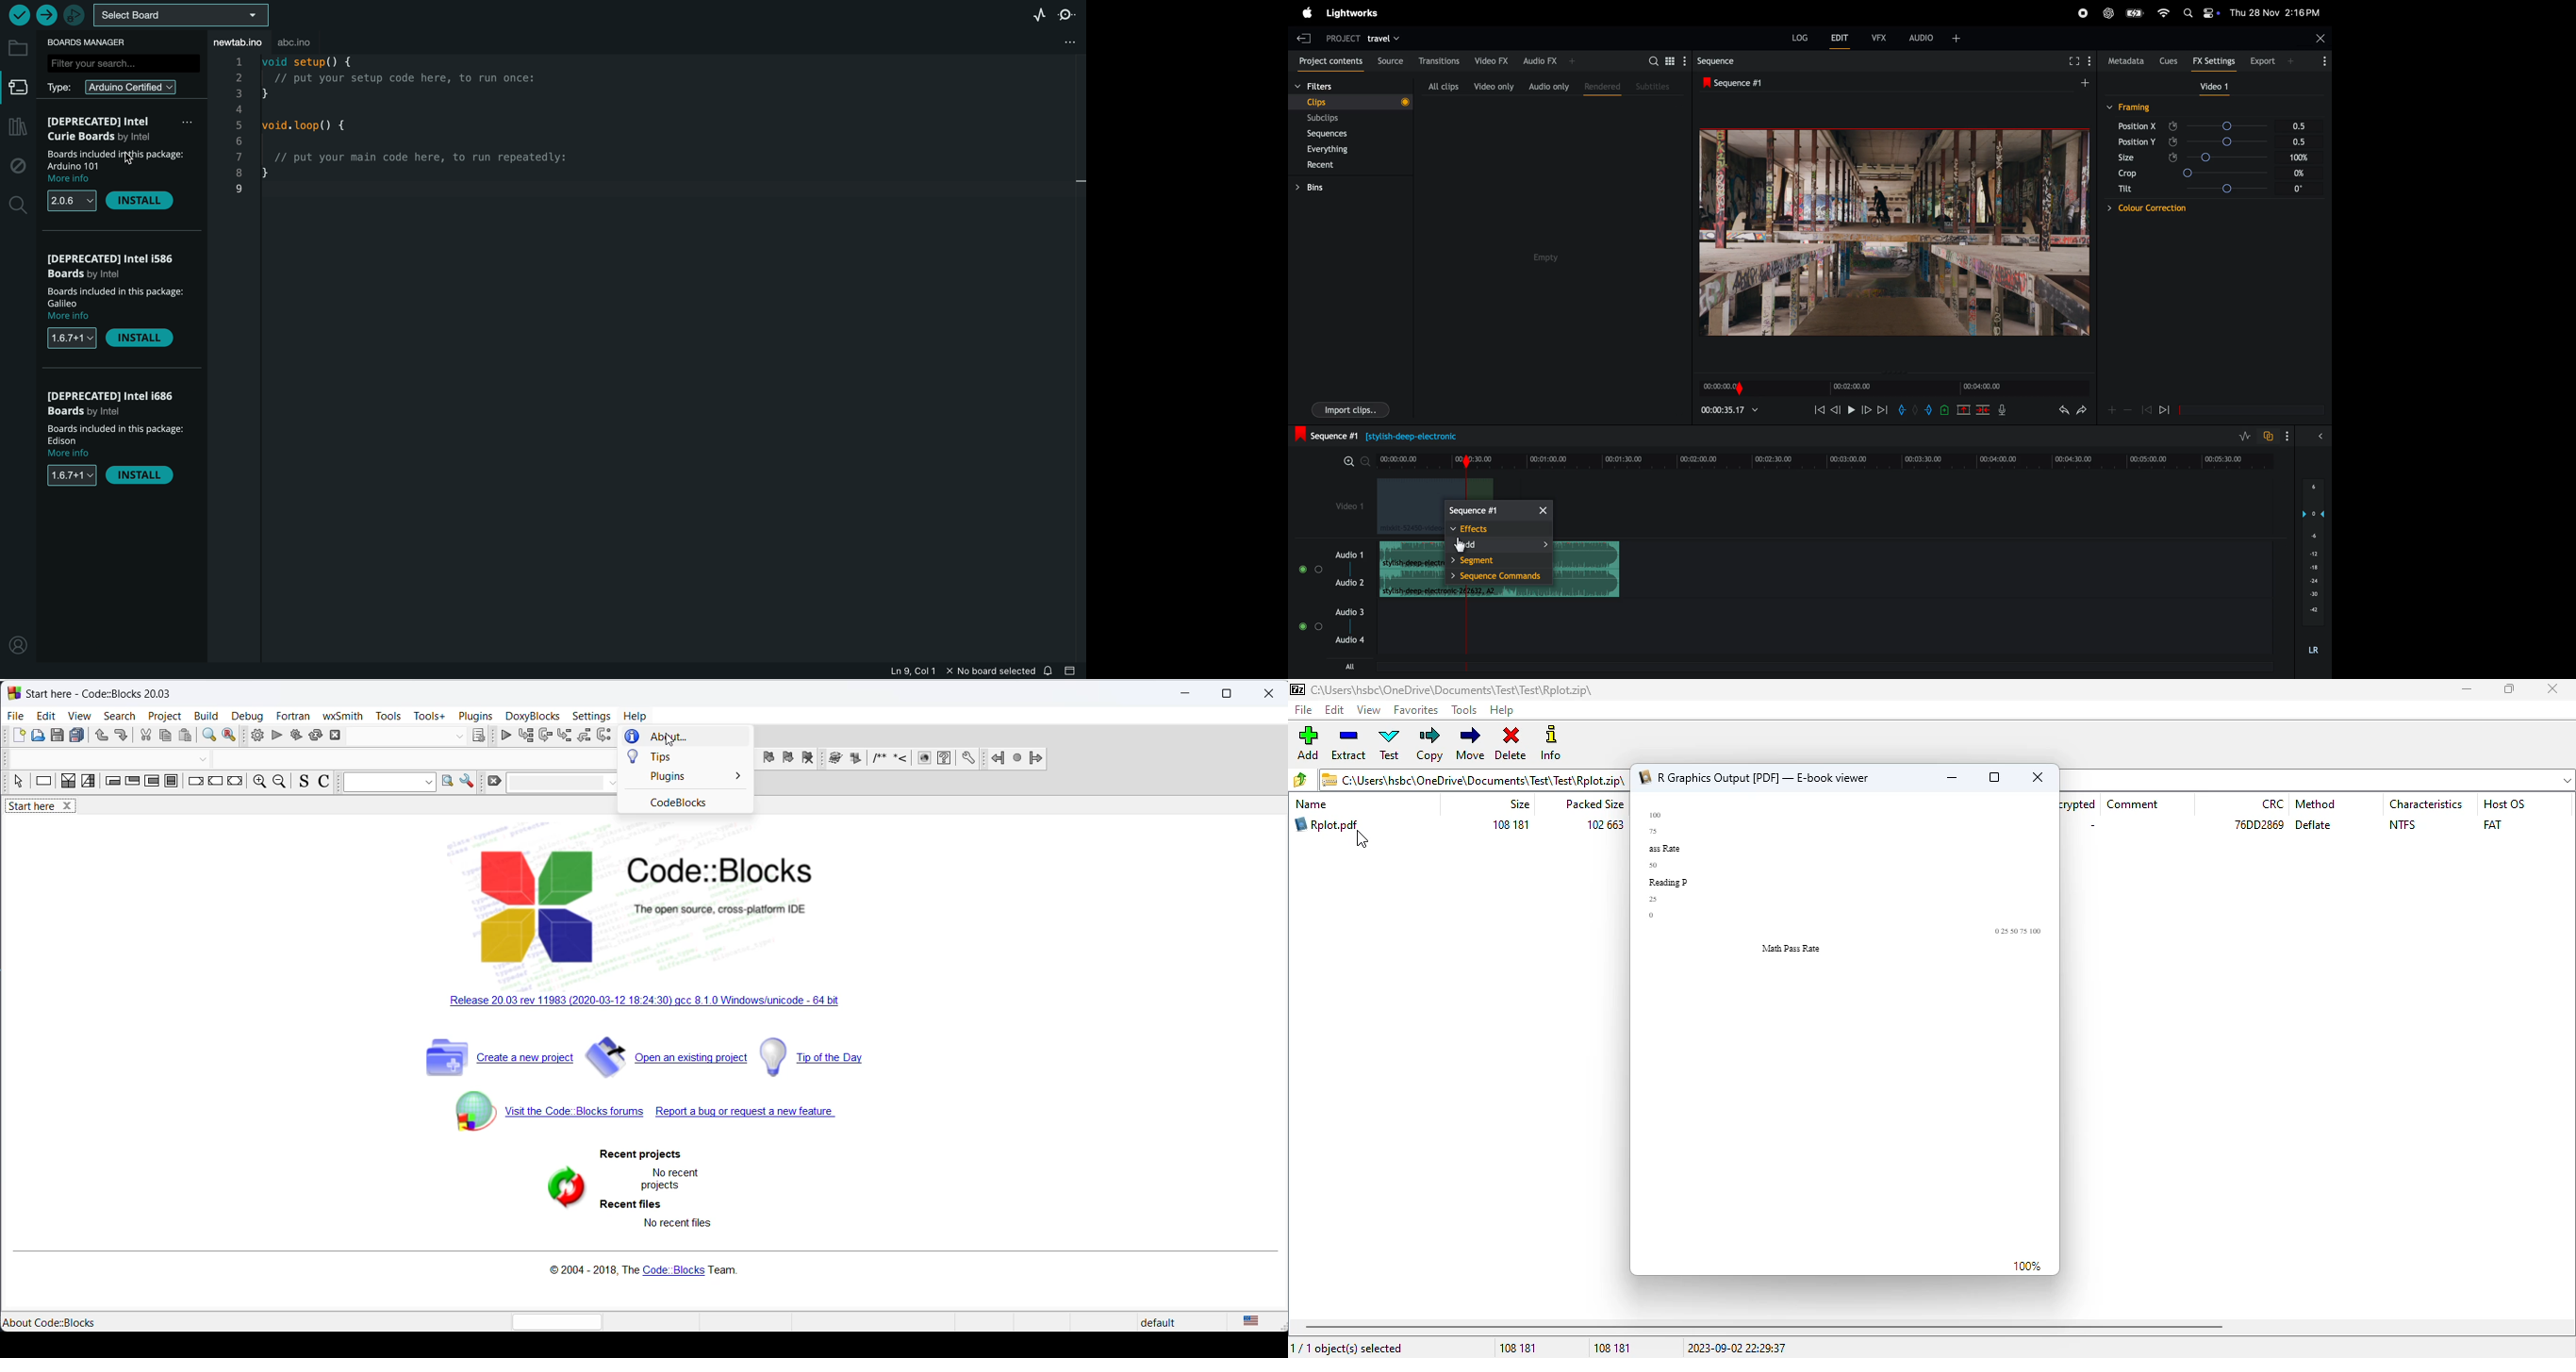  Describe the element at coordinates (1362, 839) in the screenshot. I see `cursor` at that location.